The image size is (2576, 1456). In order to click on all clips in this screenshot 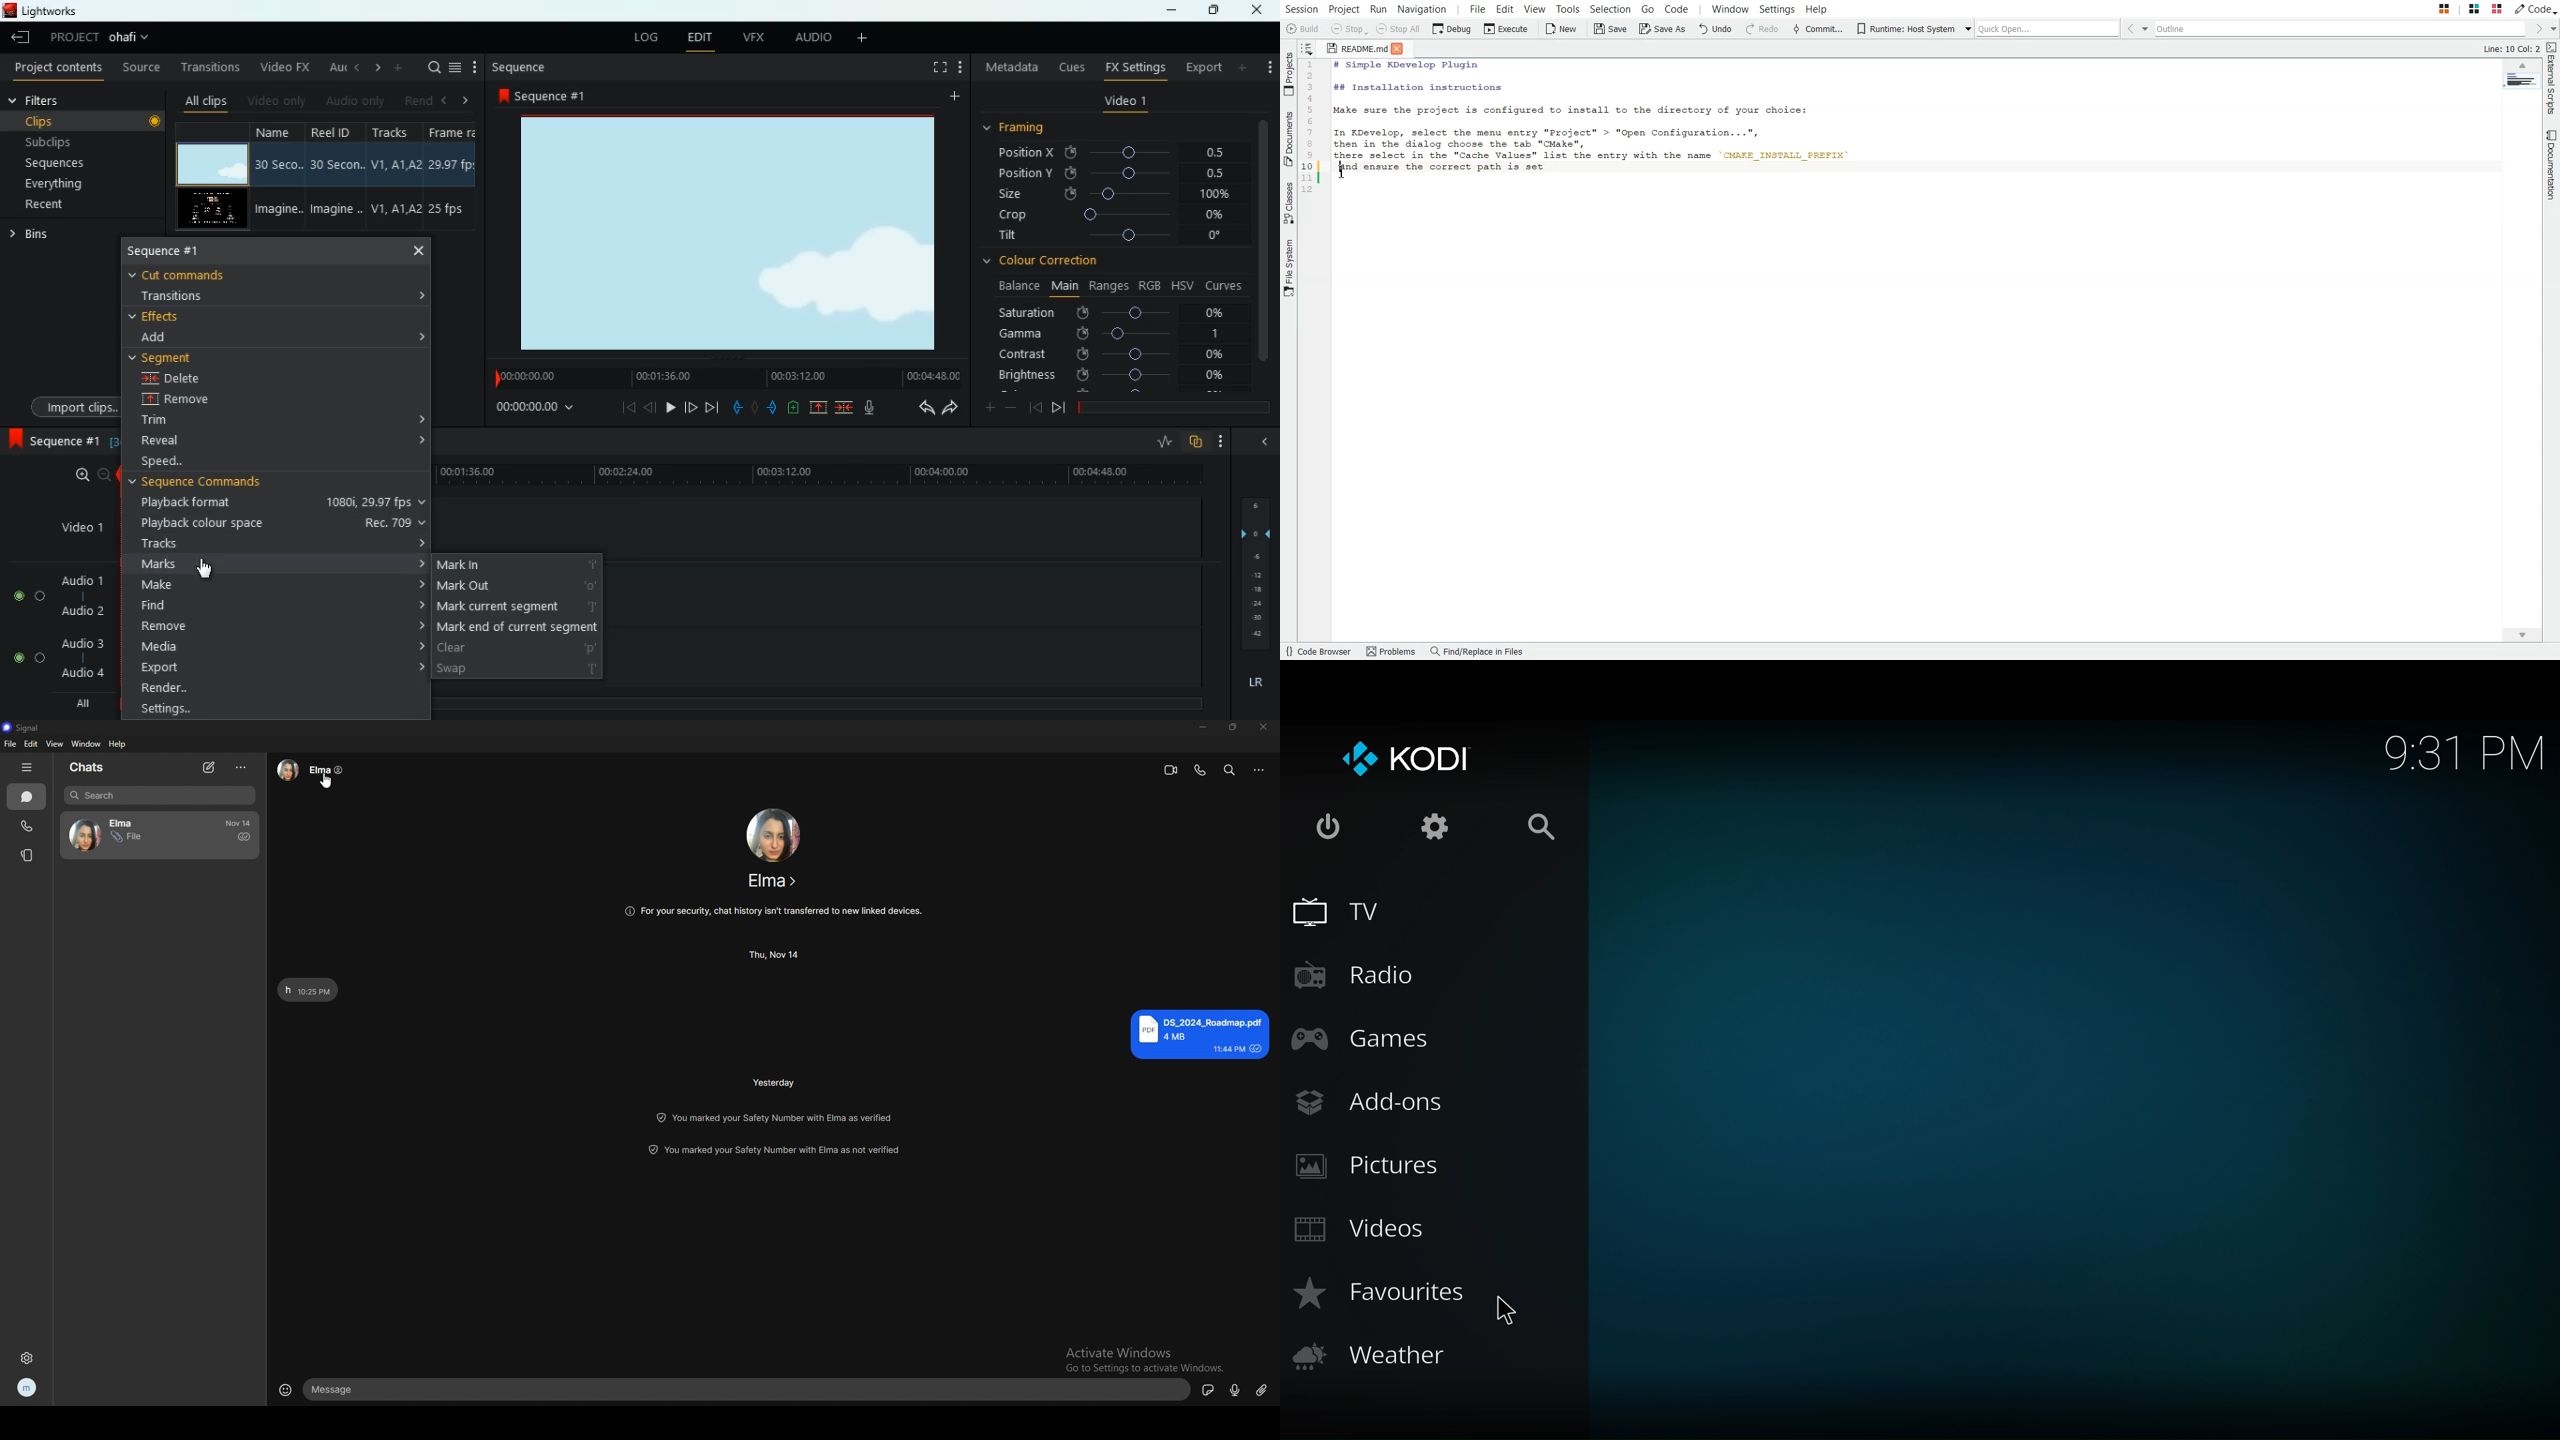, I will do `click(203, 101)`.